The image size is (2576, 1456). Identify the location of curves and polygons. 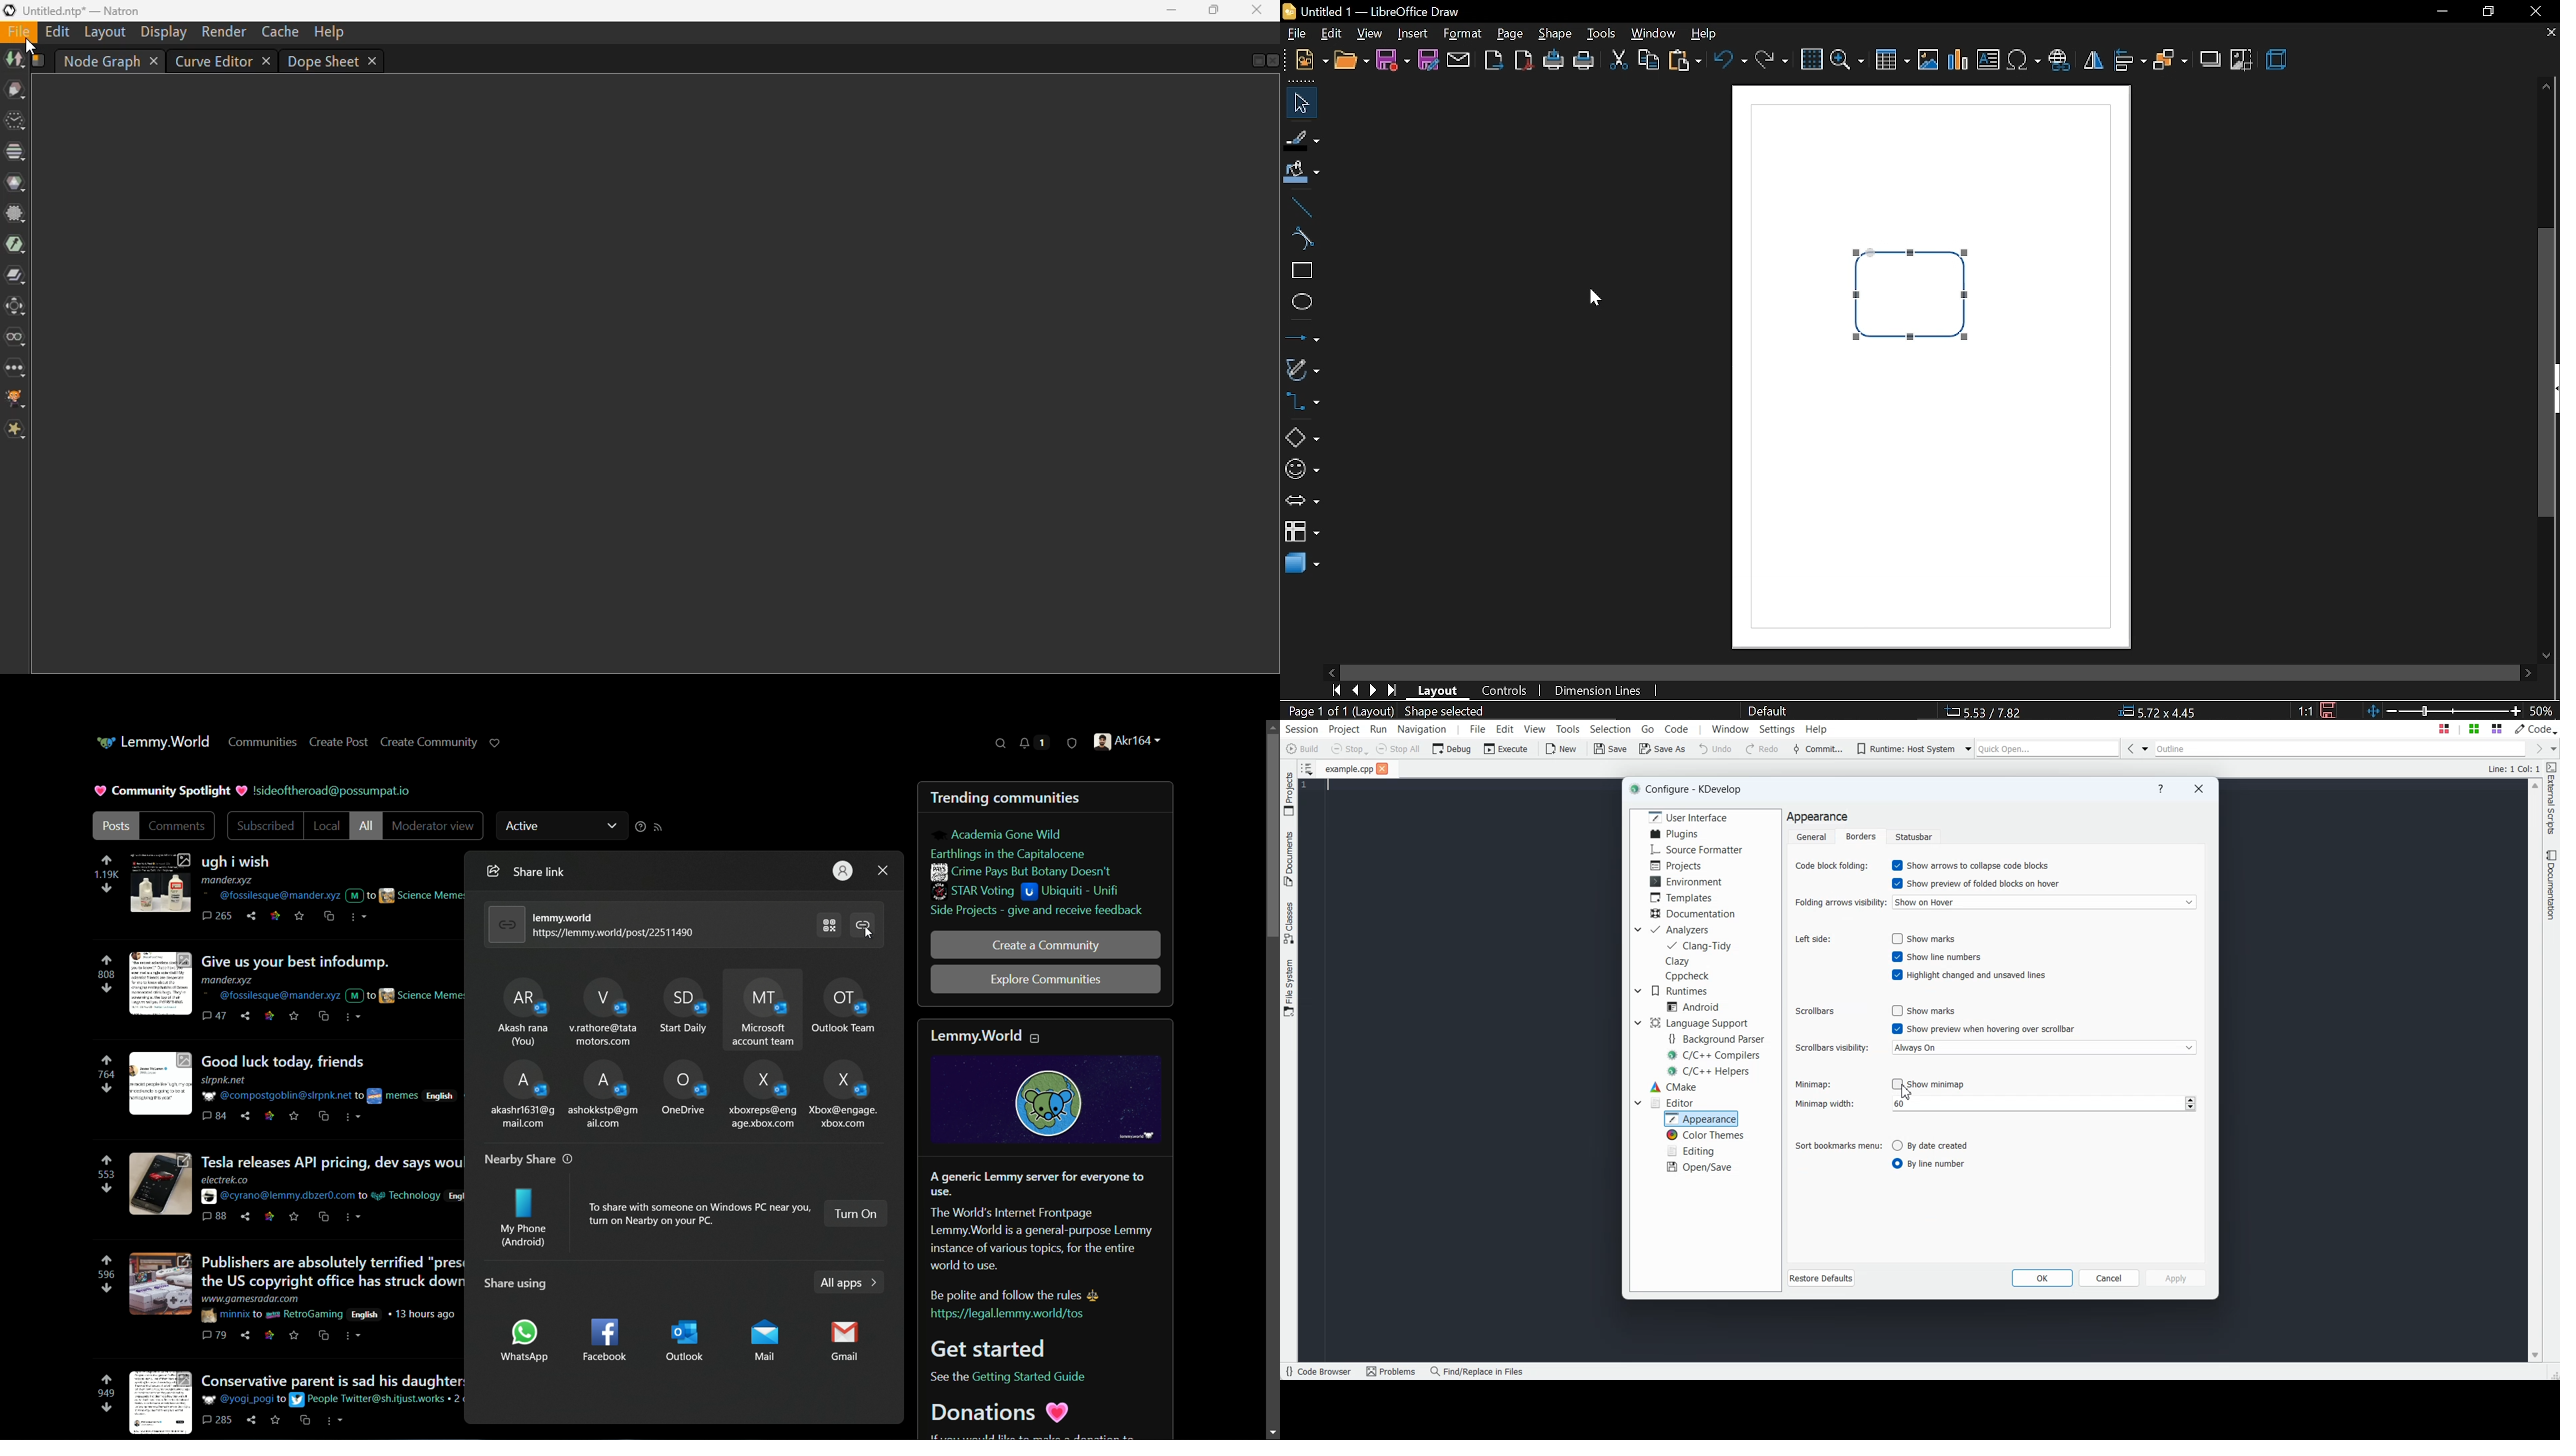
(1302, 370).